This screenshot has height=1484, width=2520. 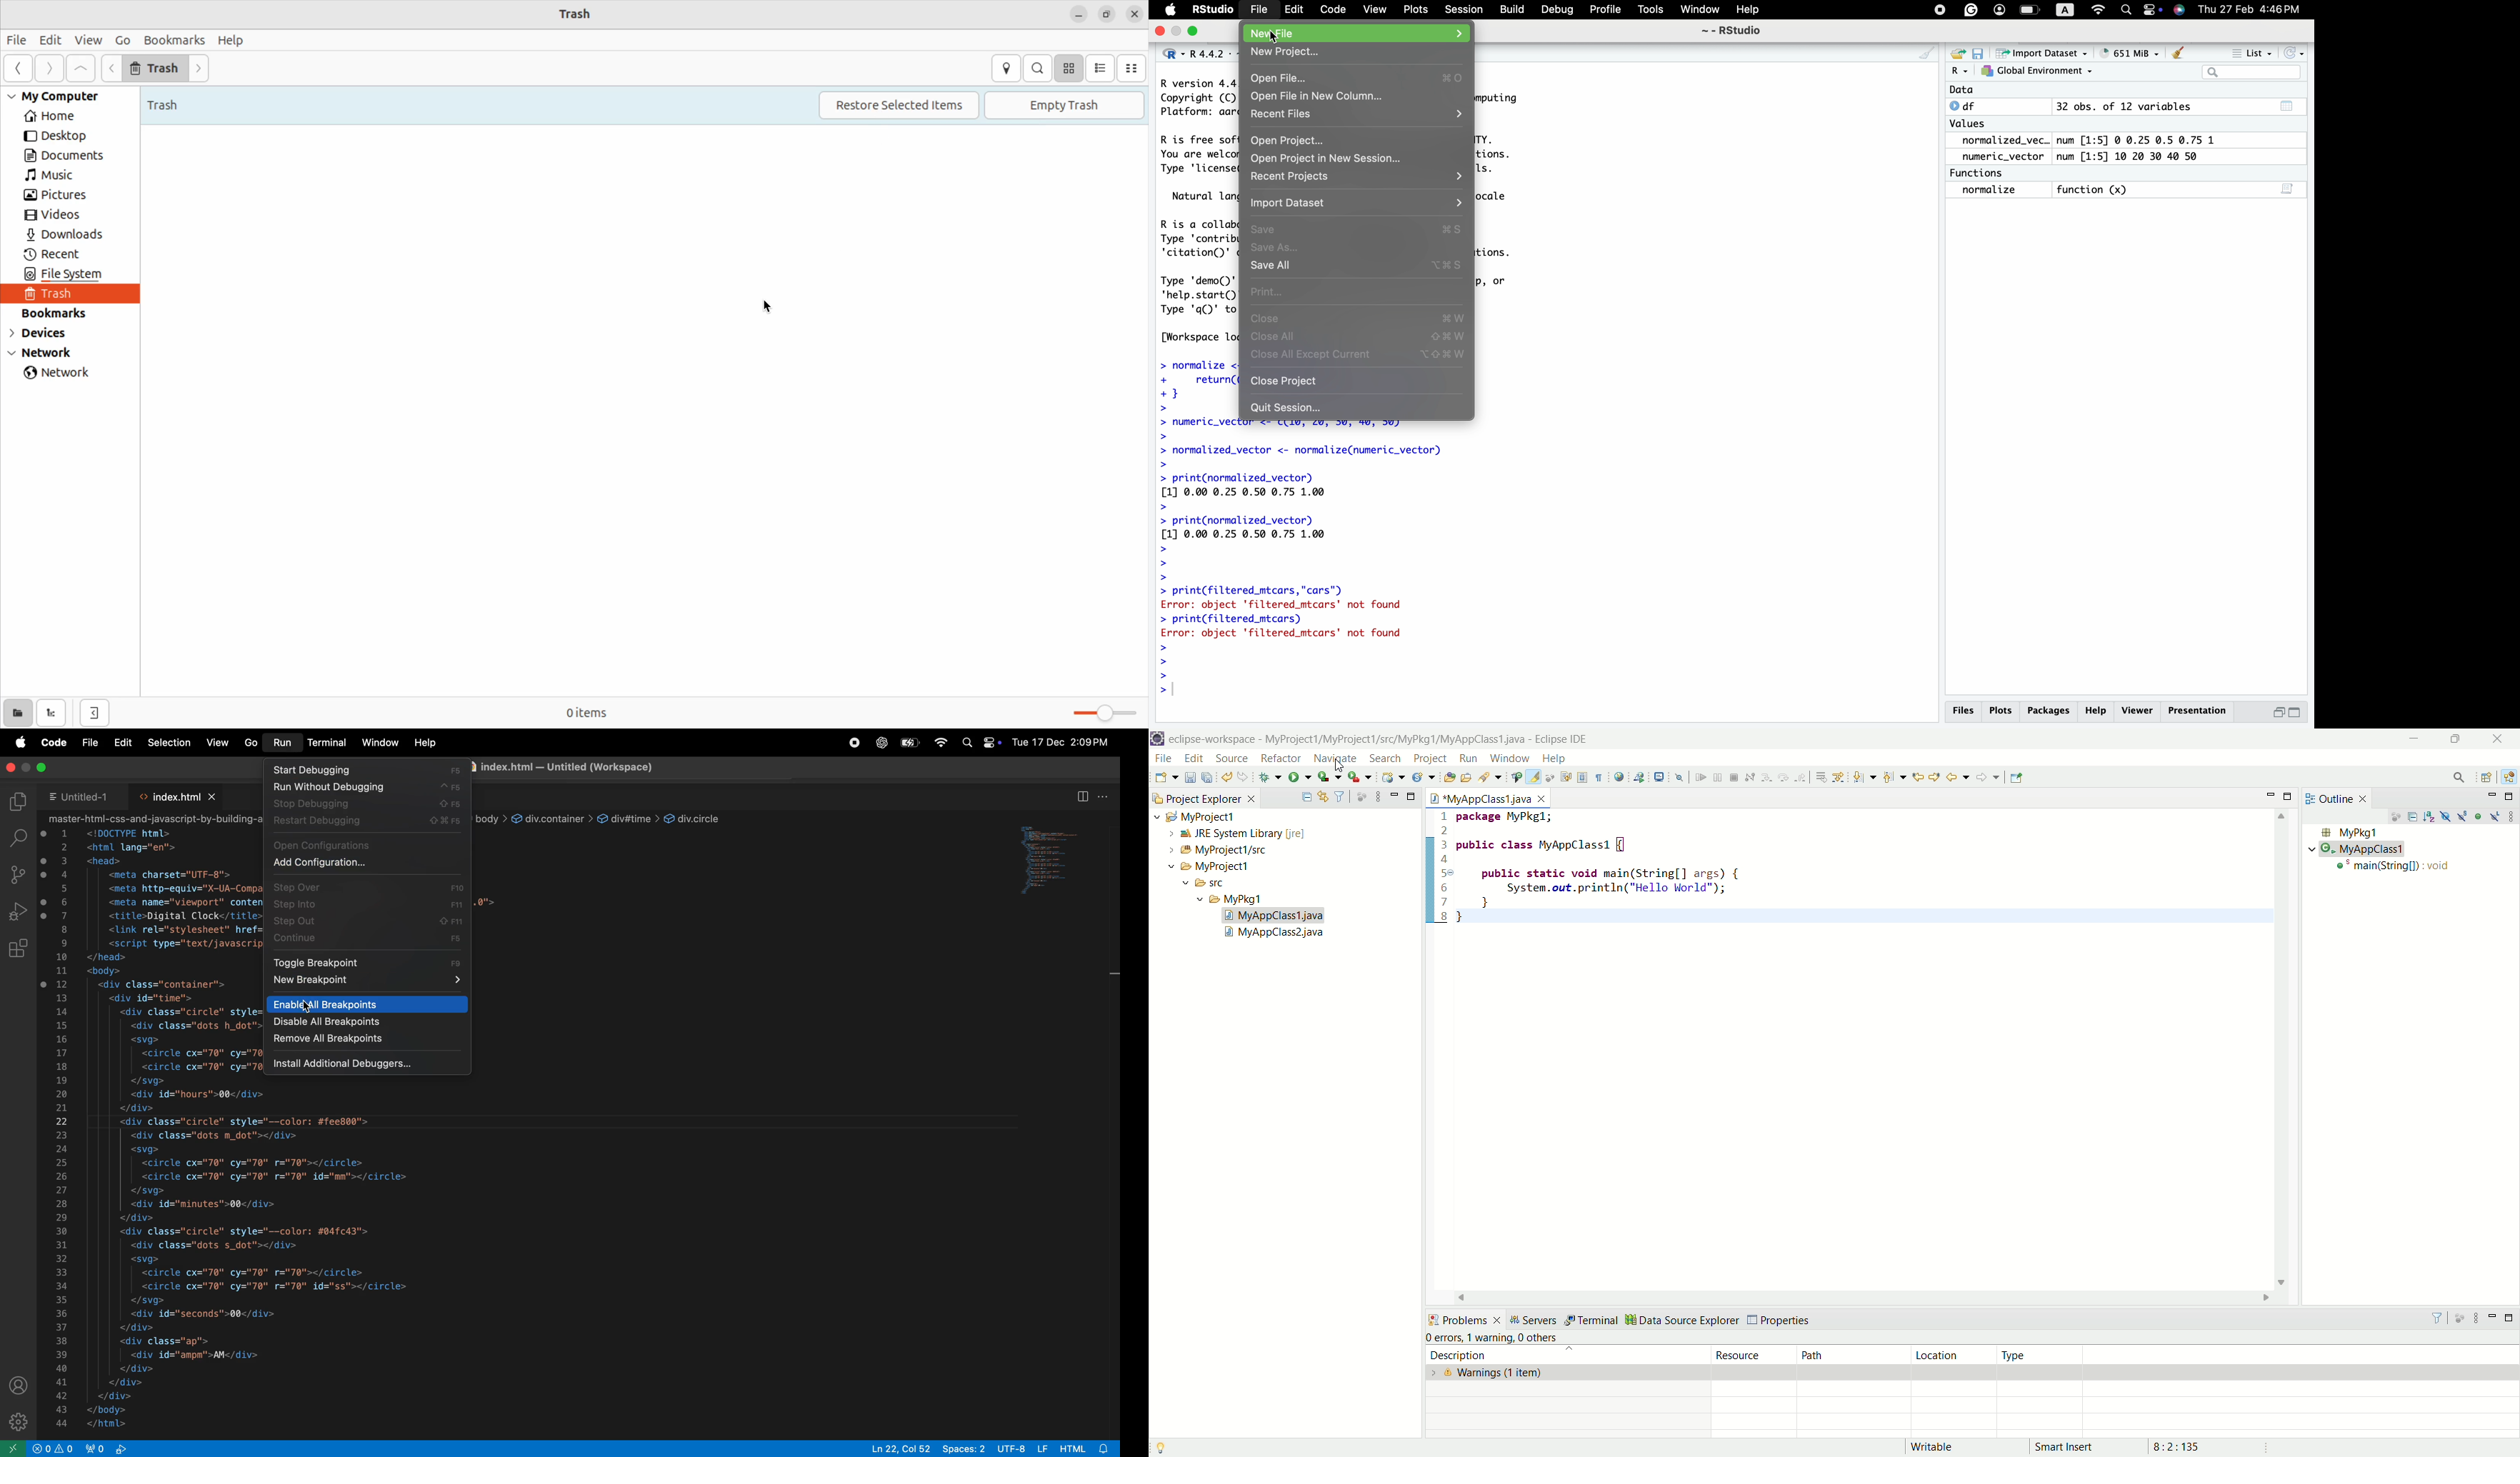 I want to click on Files, so click(x=1963, y=710).